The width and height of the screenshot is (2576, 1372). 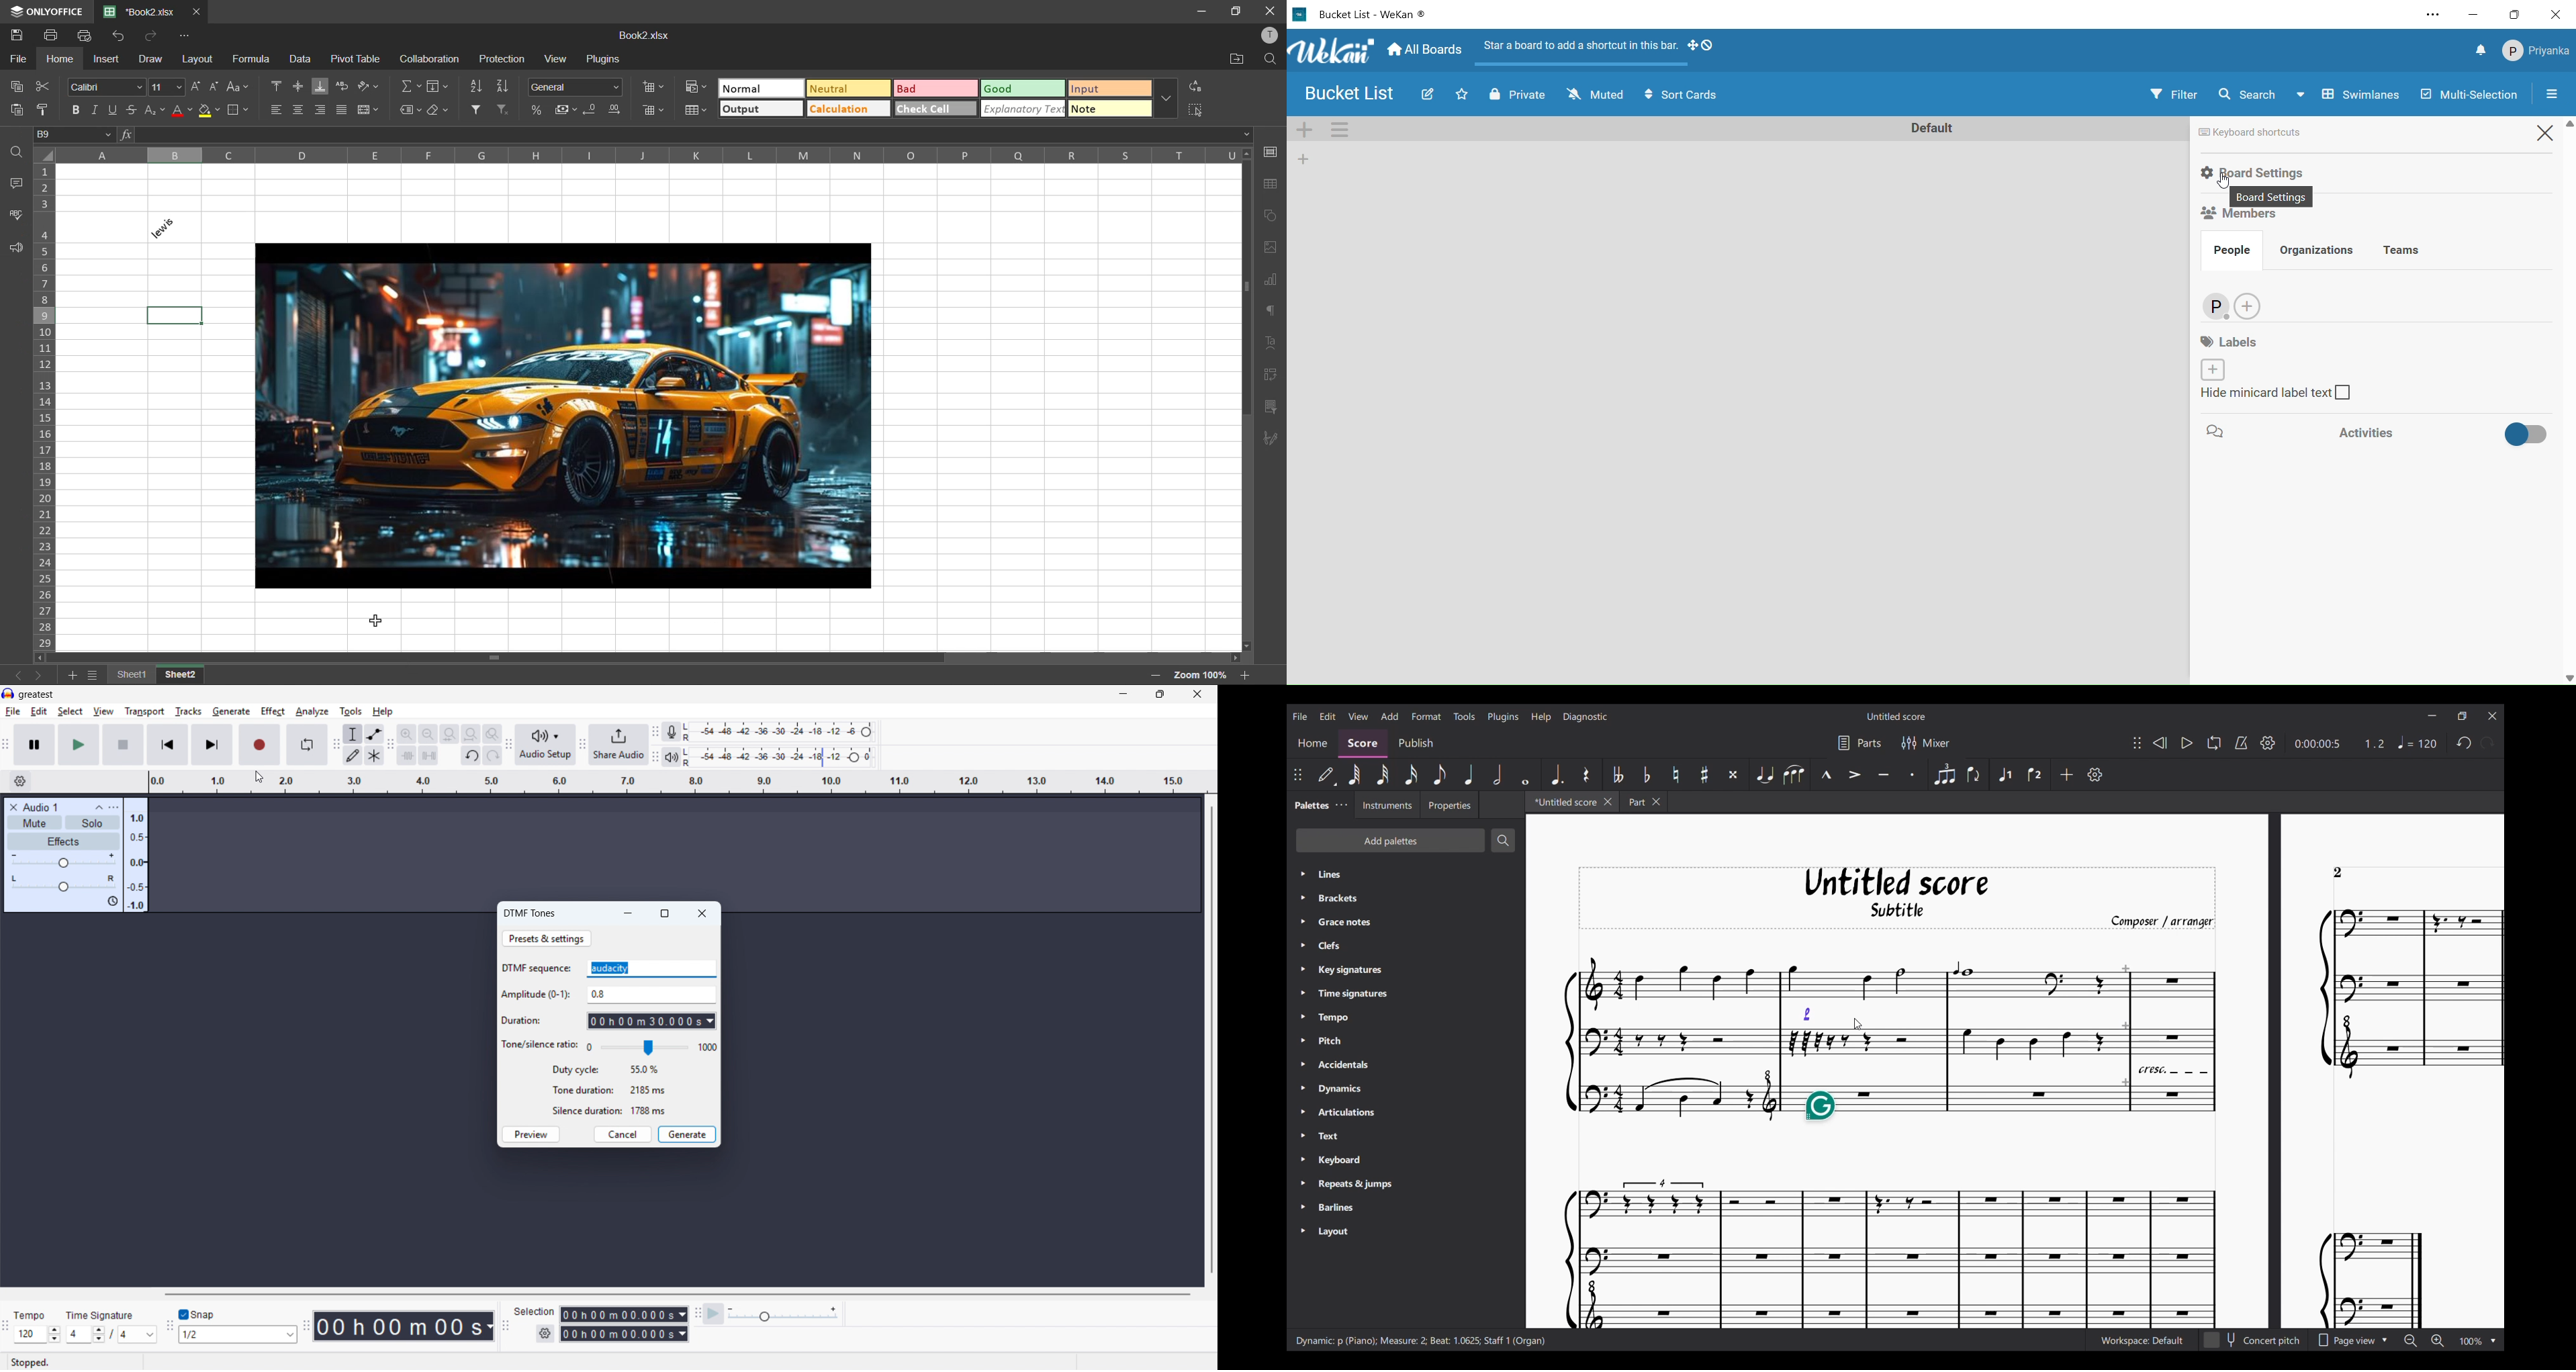 I want to click on multi-tool, so click(x=374, y=755).